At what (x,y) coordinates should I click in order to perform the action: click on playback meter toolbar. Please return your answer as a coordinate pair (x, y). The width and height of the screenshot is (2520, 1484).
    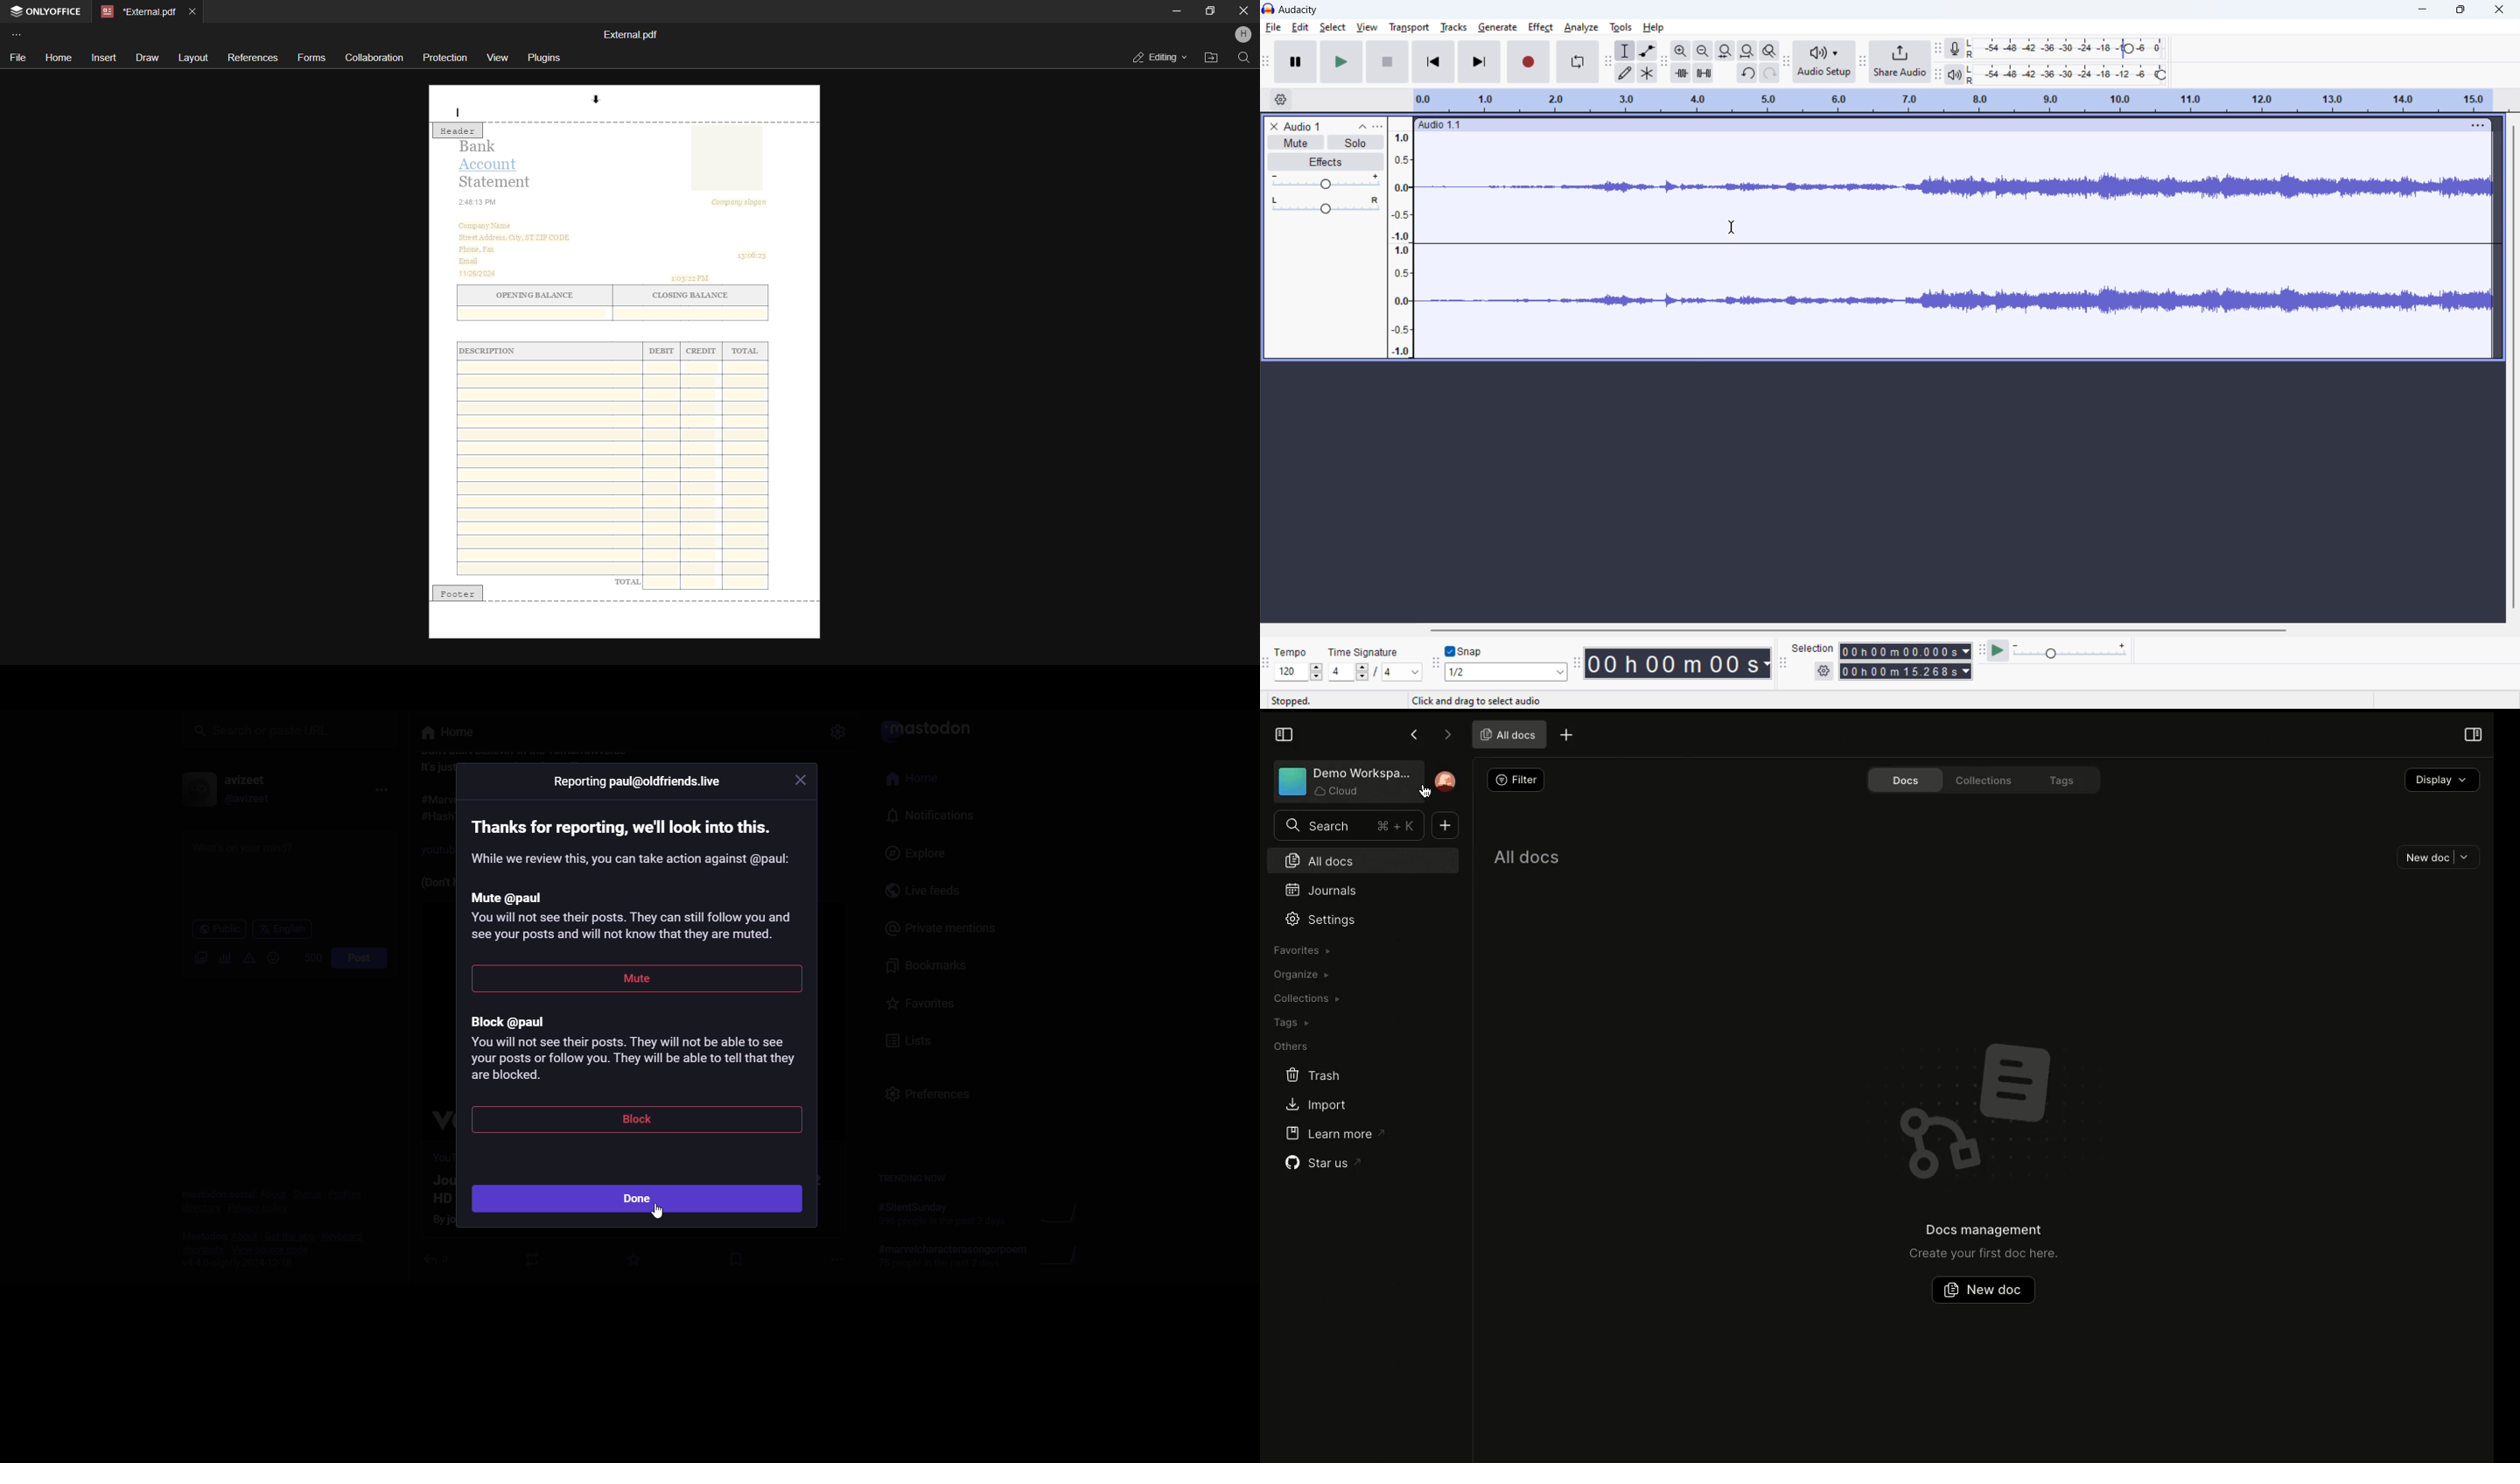
    Looking at the image, I should click on (1937, 74).